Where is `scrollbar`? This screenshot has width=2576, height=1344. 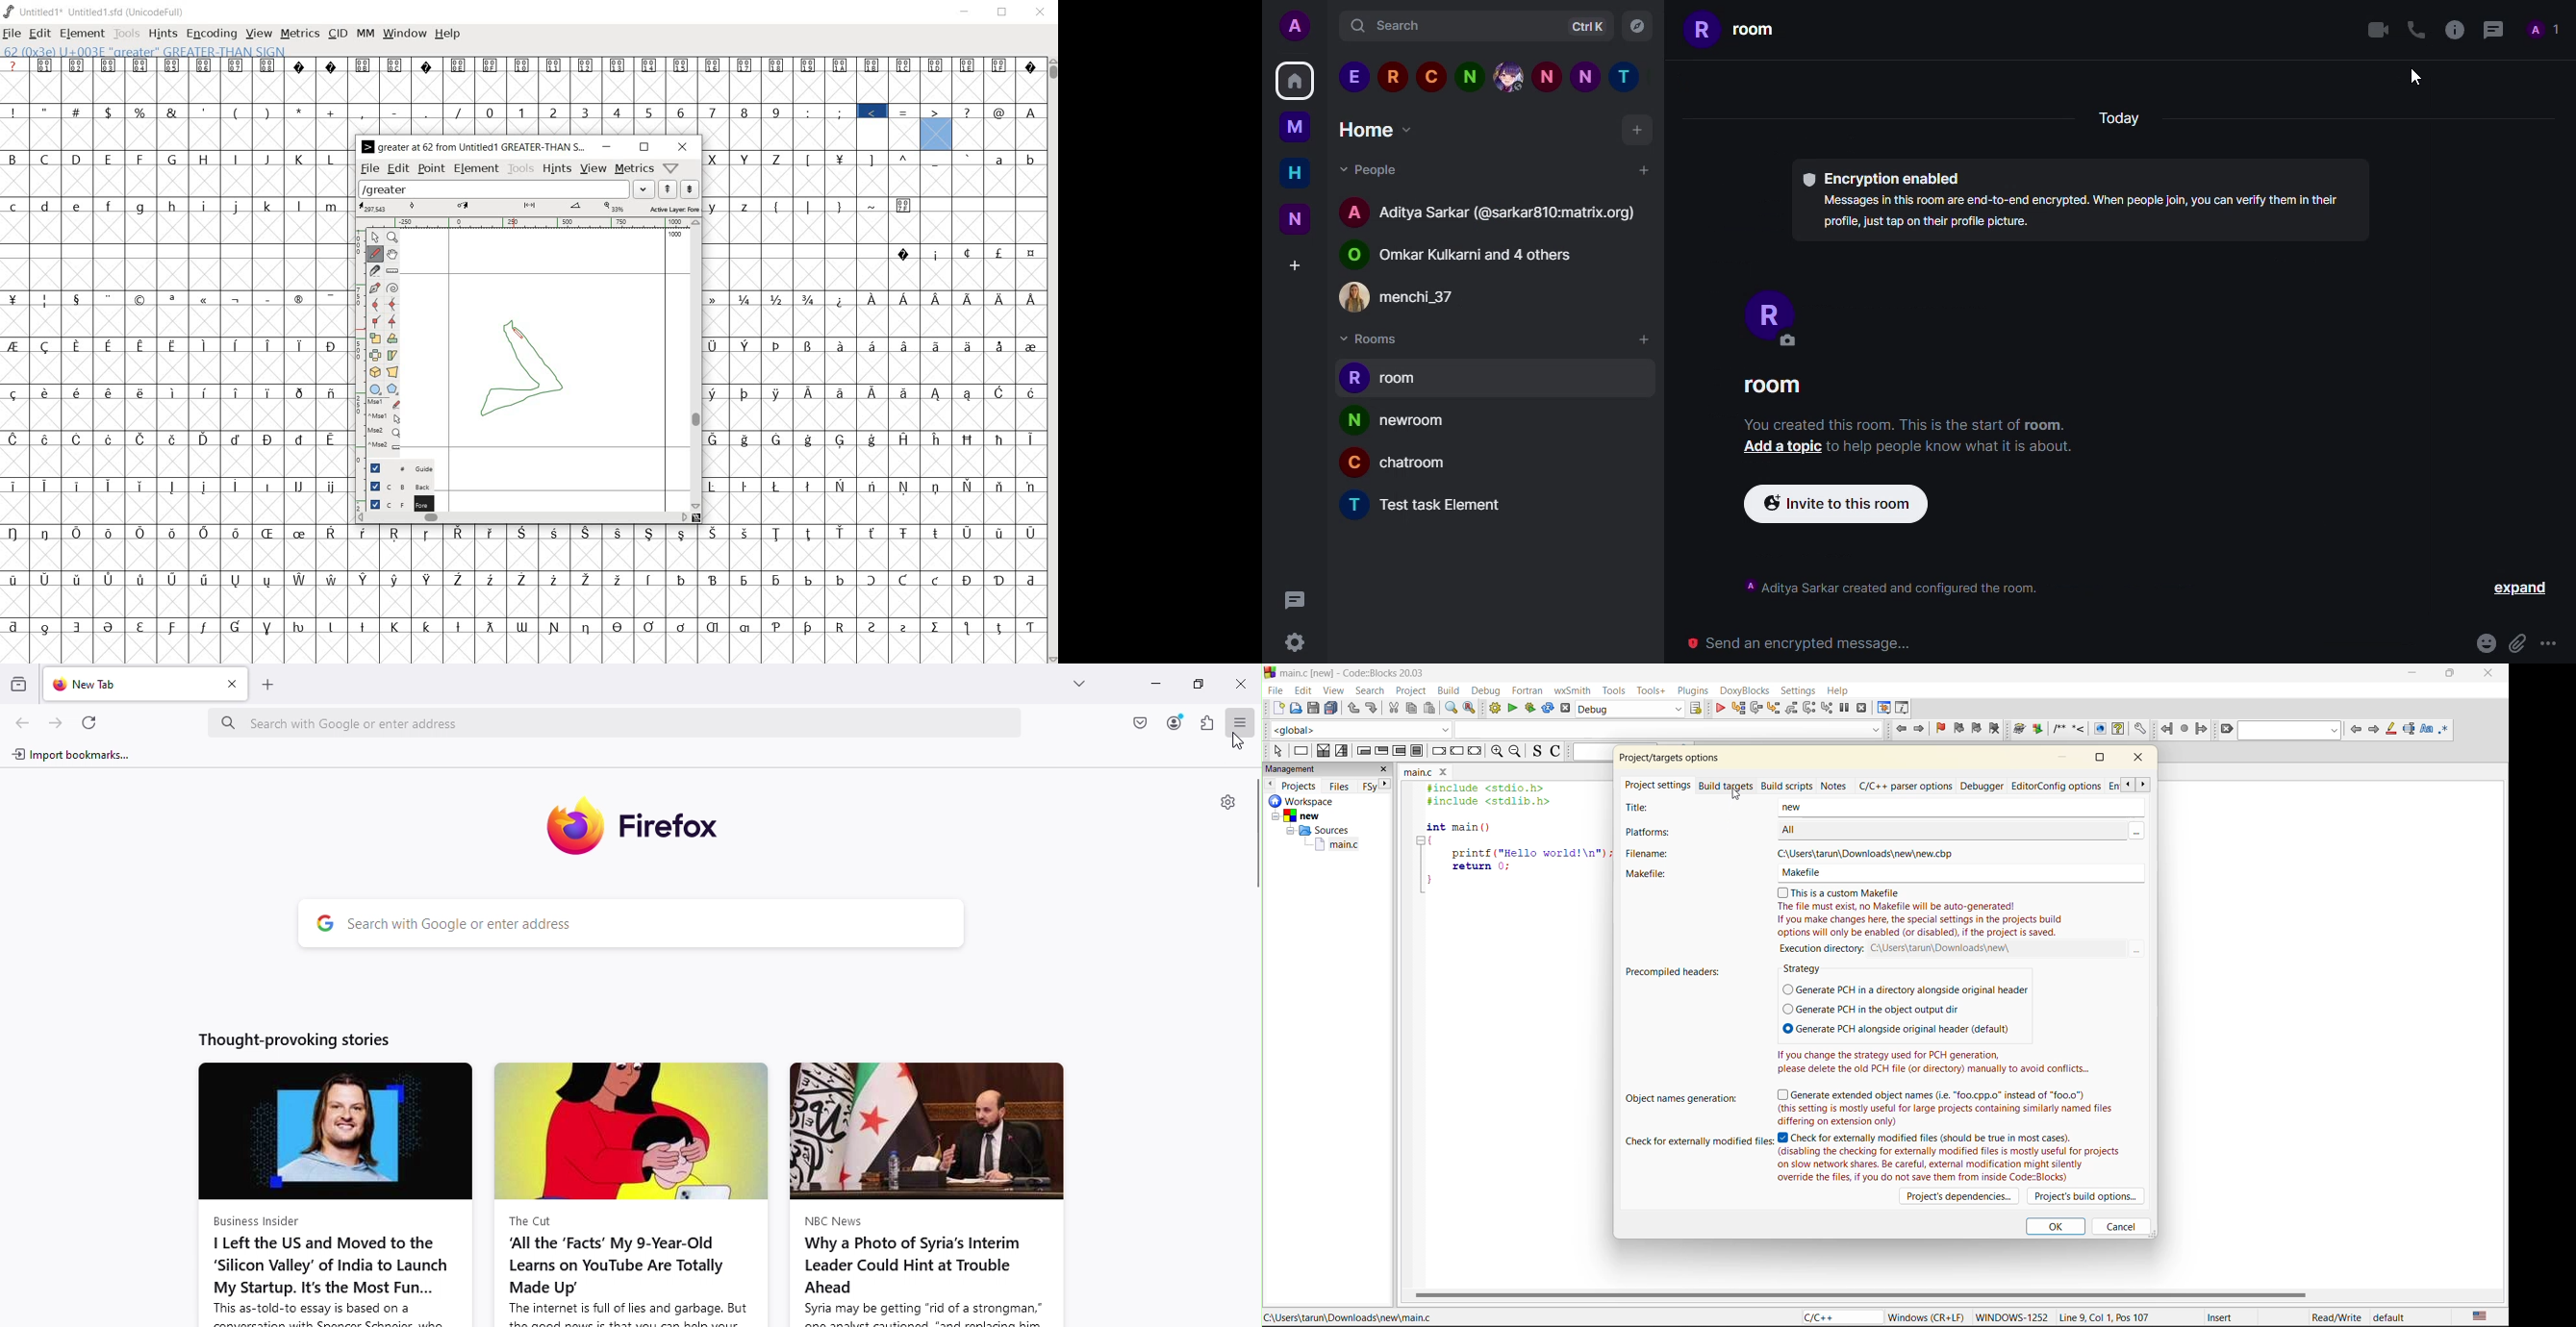 scrollbar is located at coordinates (1052, 360).